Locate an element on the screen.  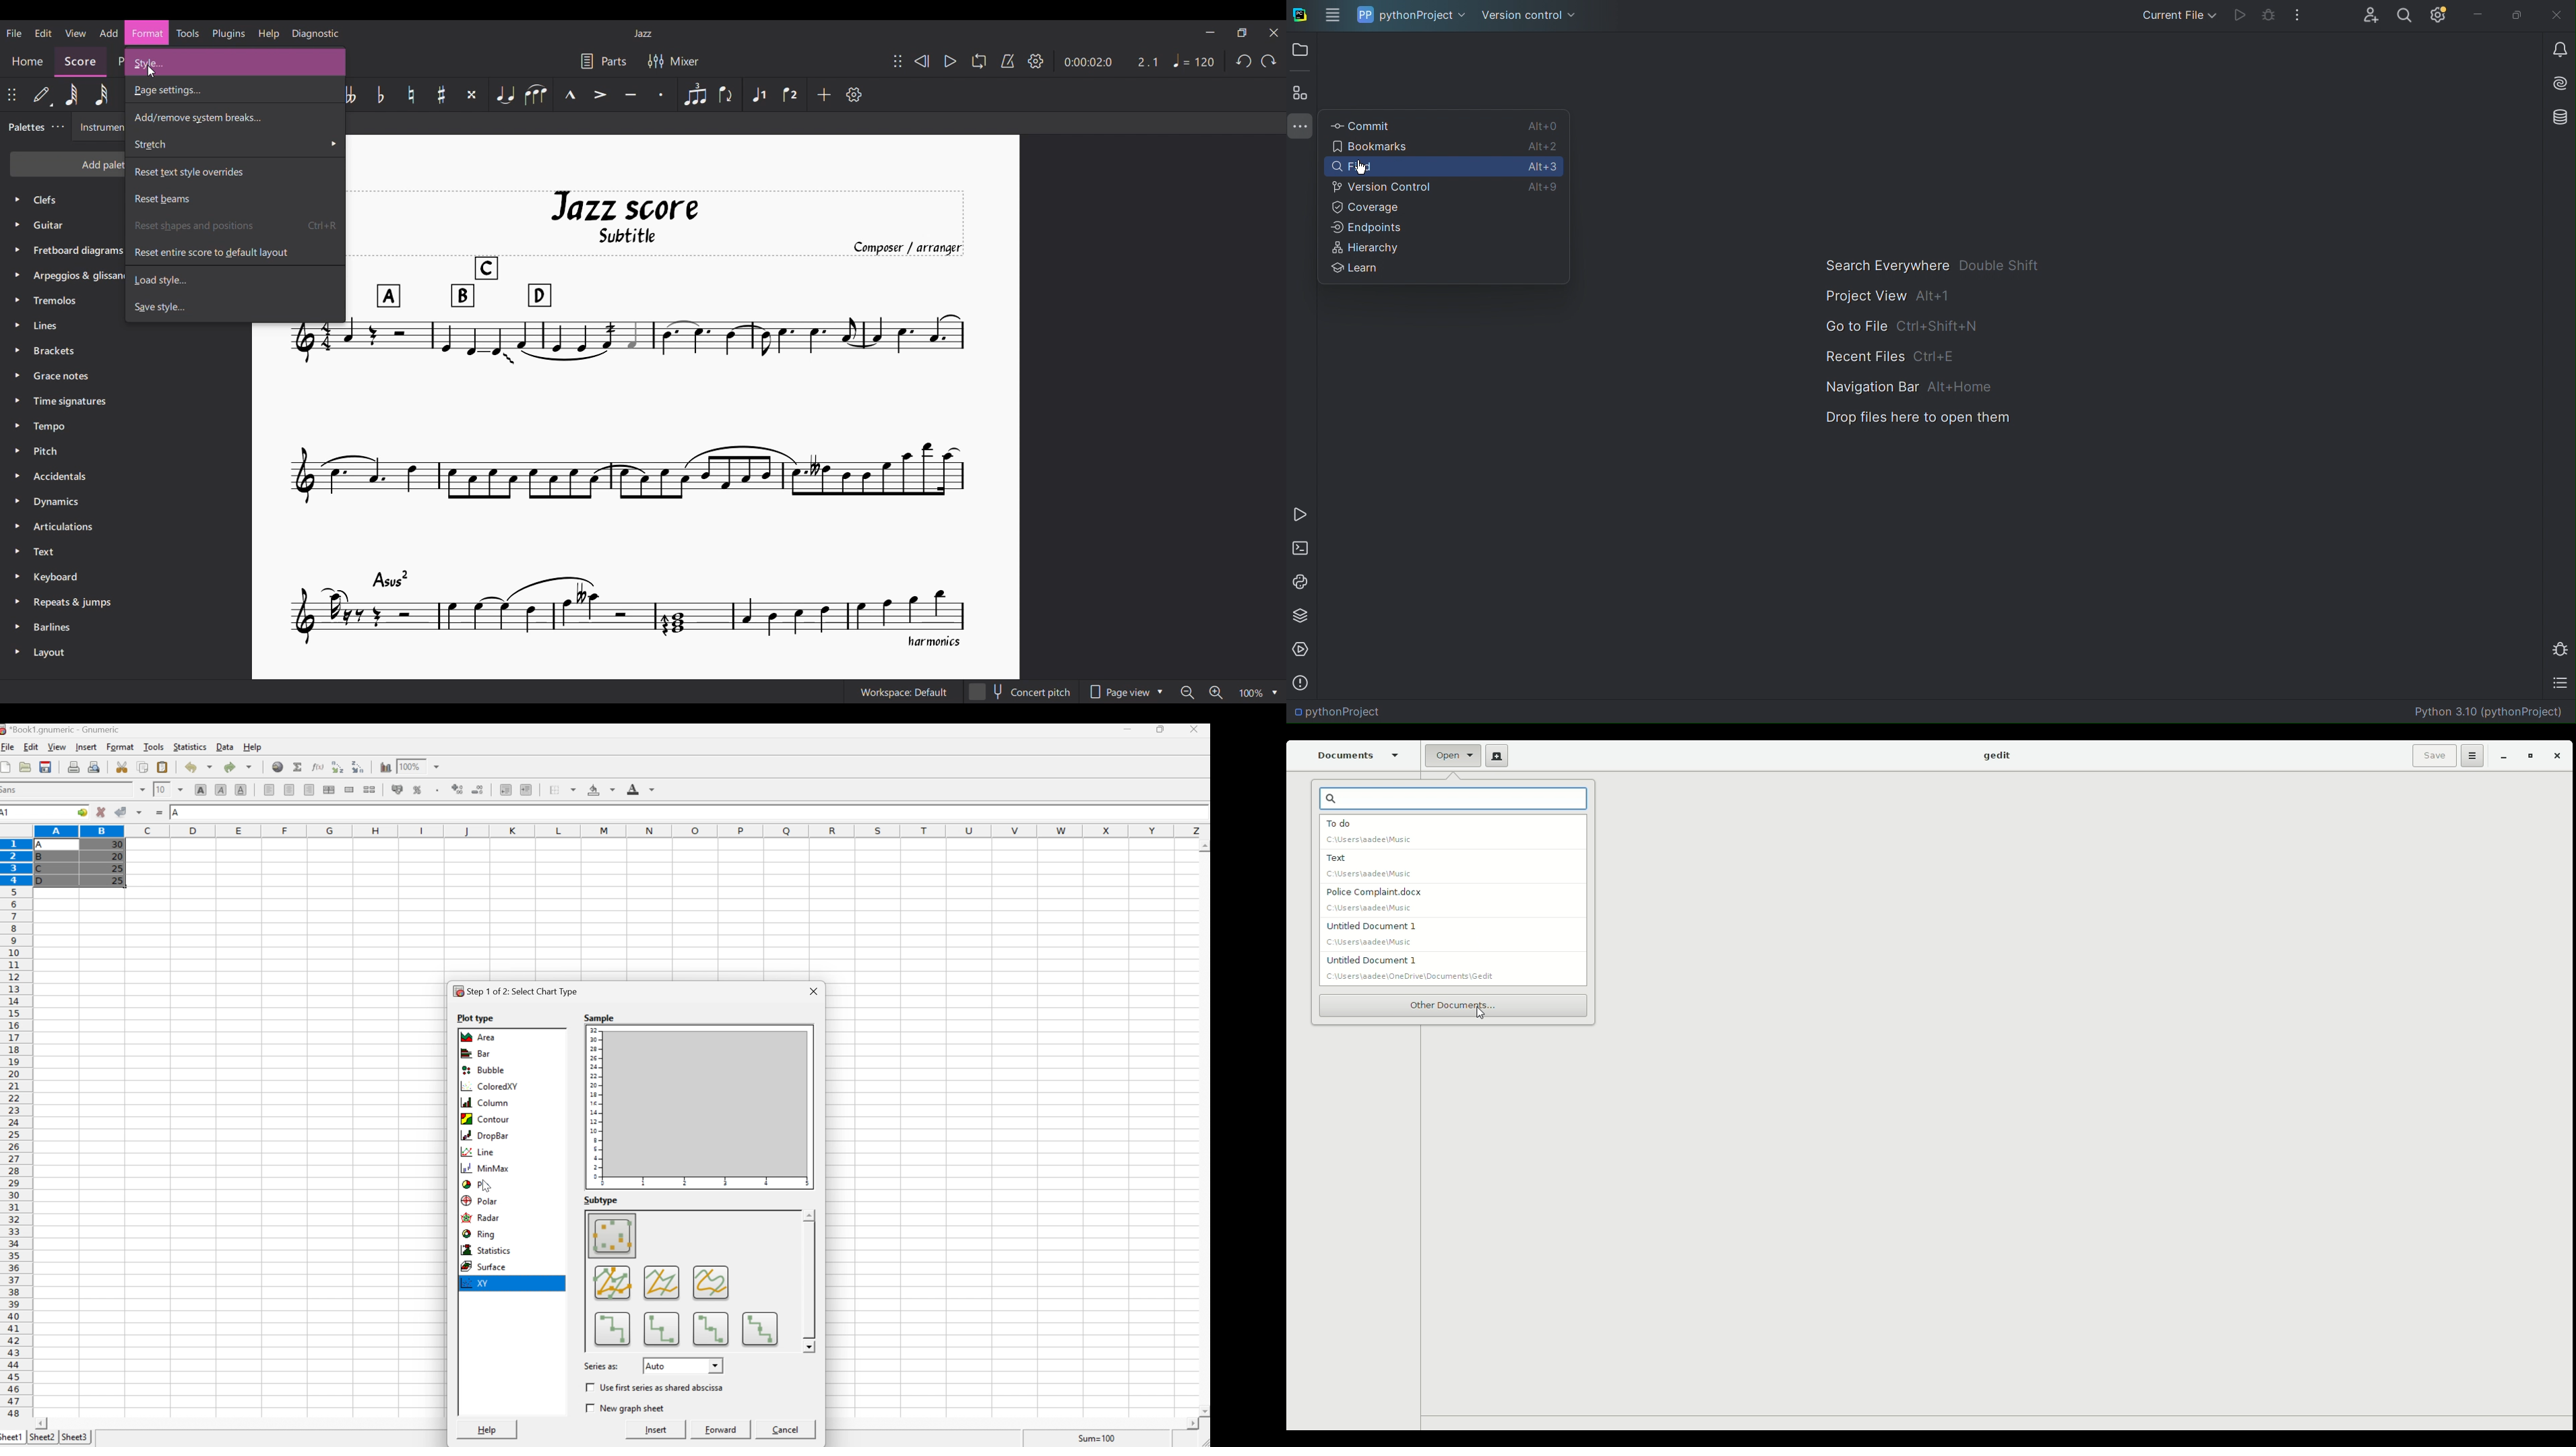
Sheet2 is located at coordinates (42, 1438).